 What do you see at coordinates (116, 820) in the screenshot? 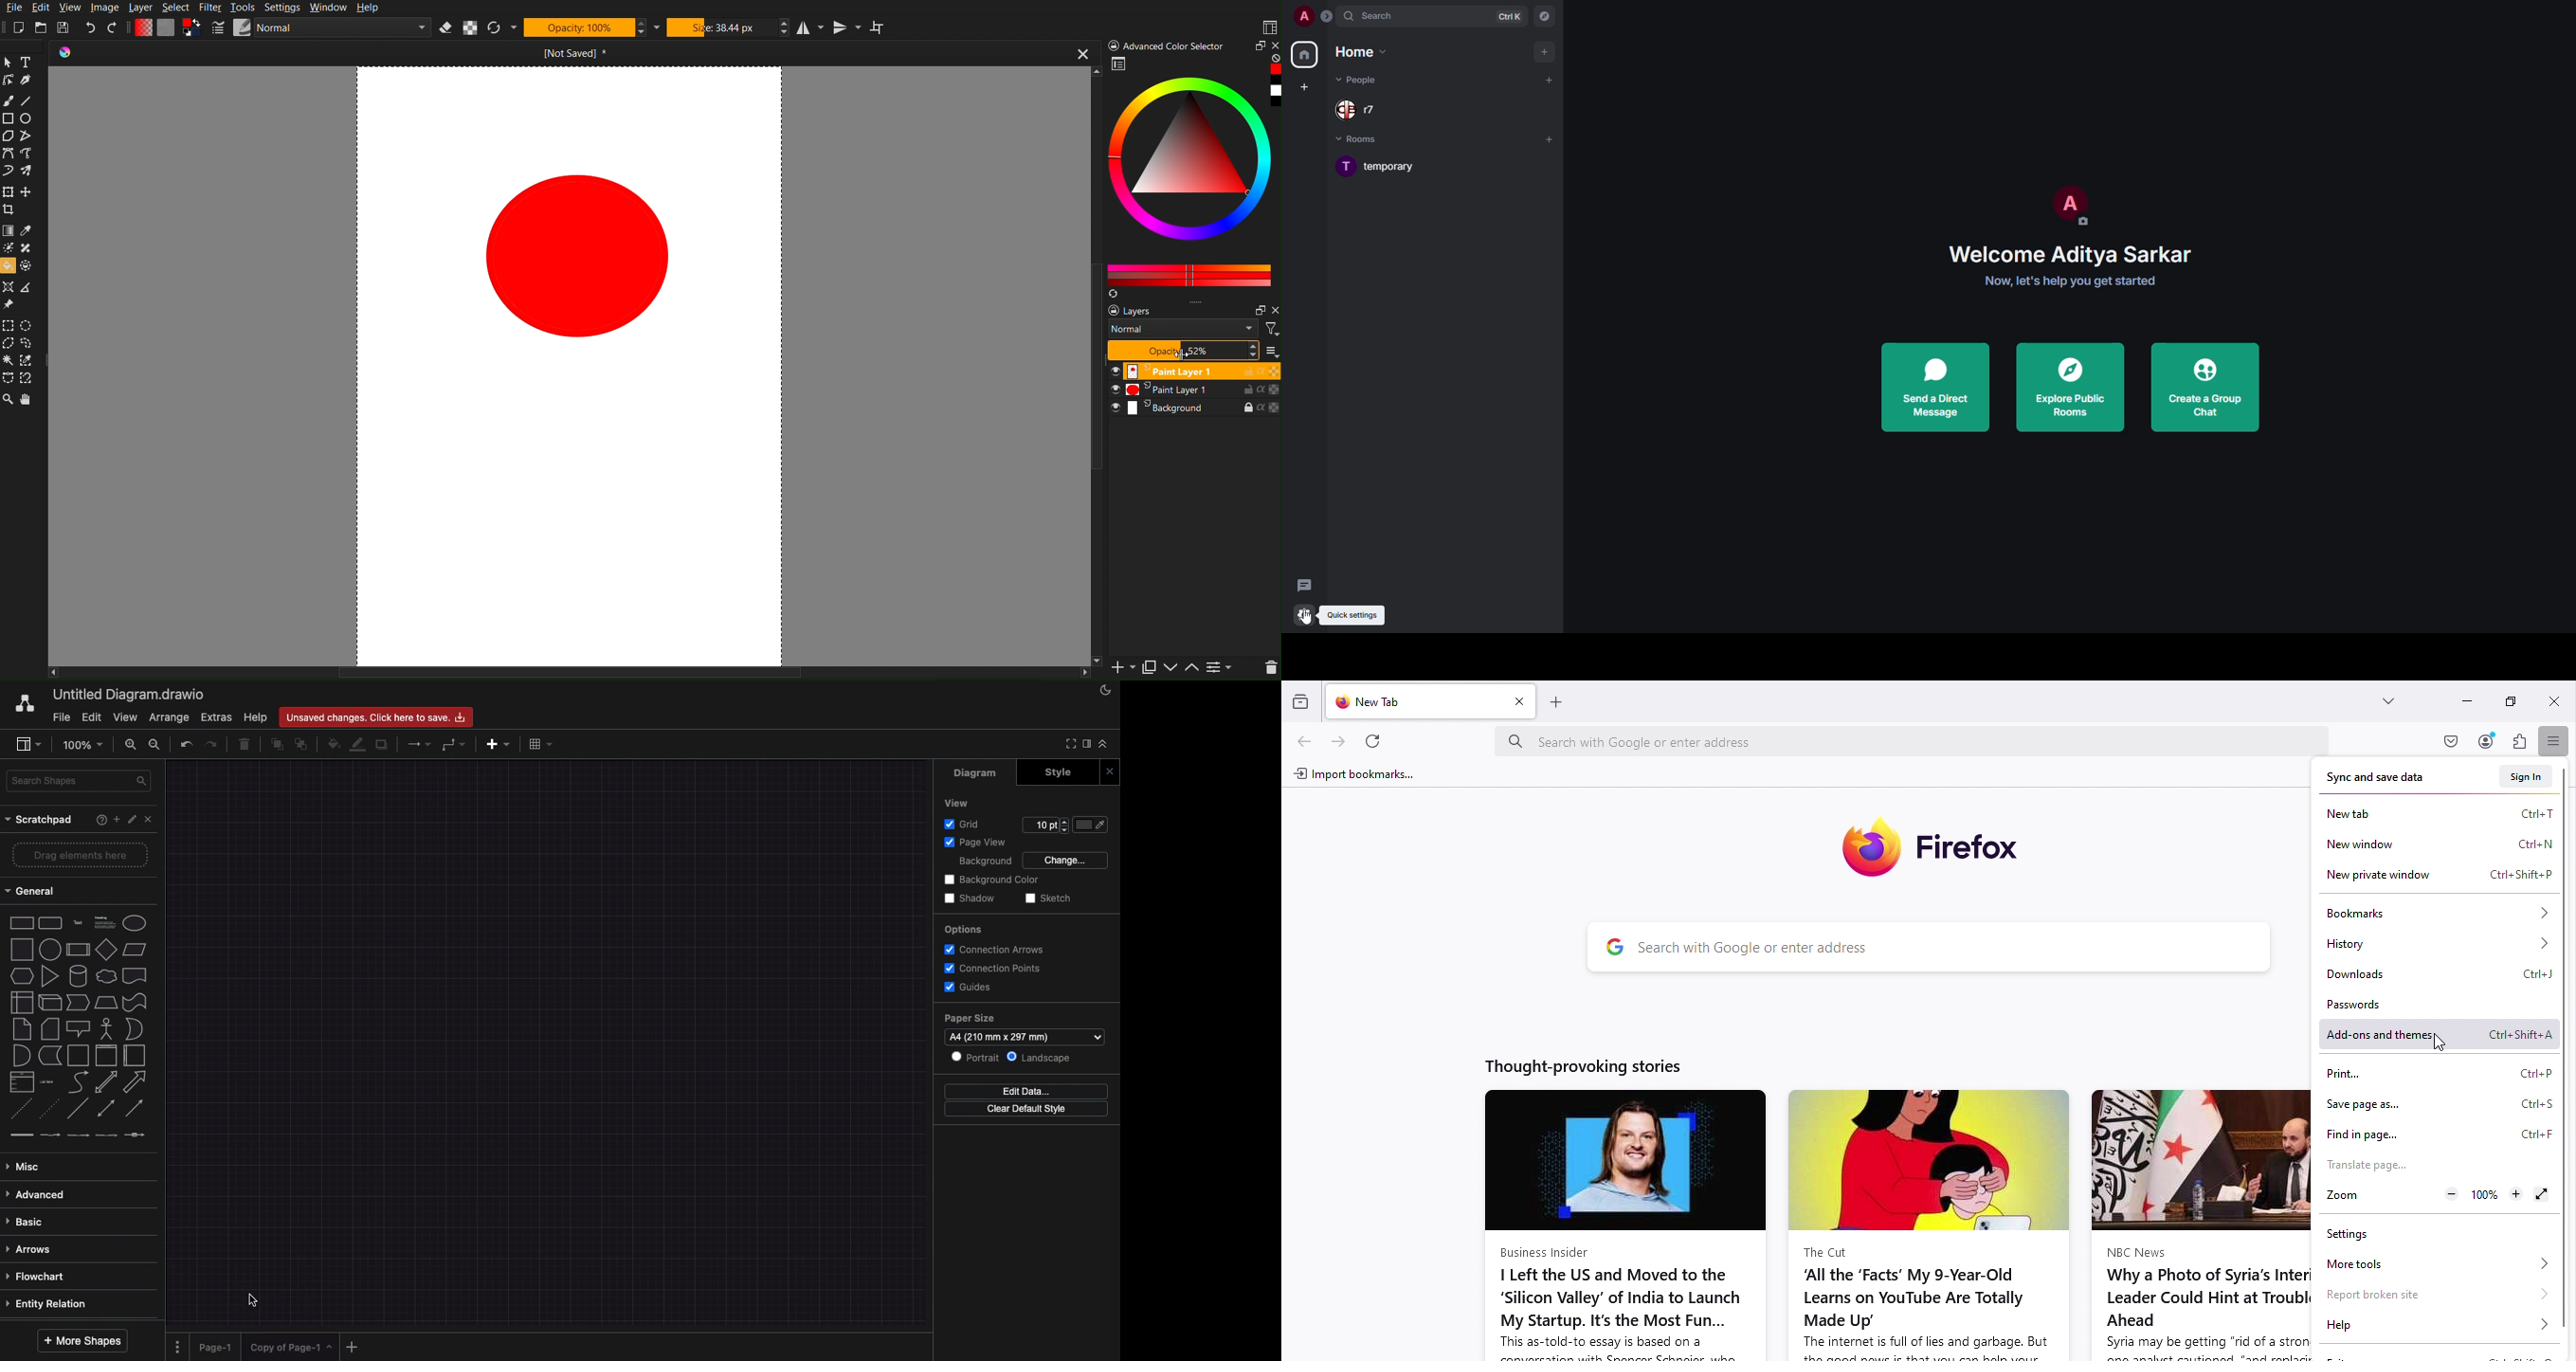
I see `add` at bounding box center [116, 820].